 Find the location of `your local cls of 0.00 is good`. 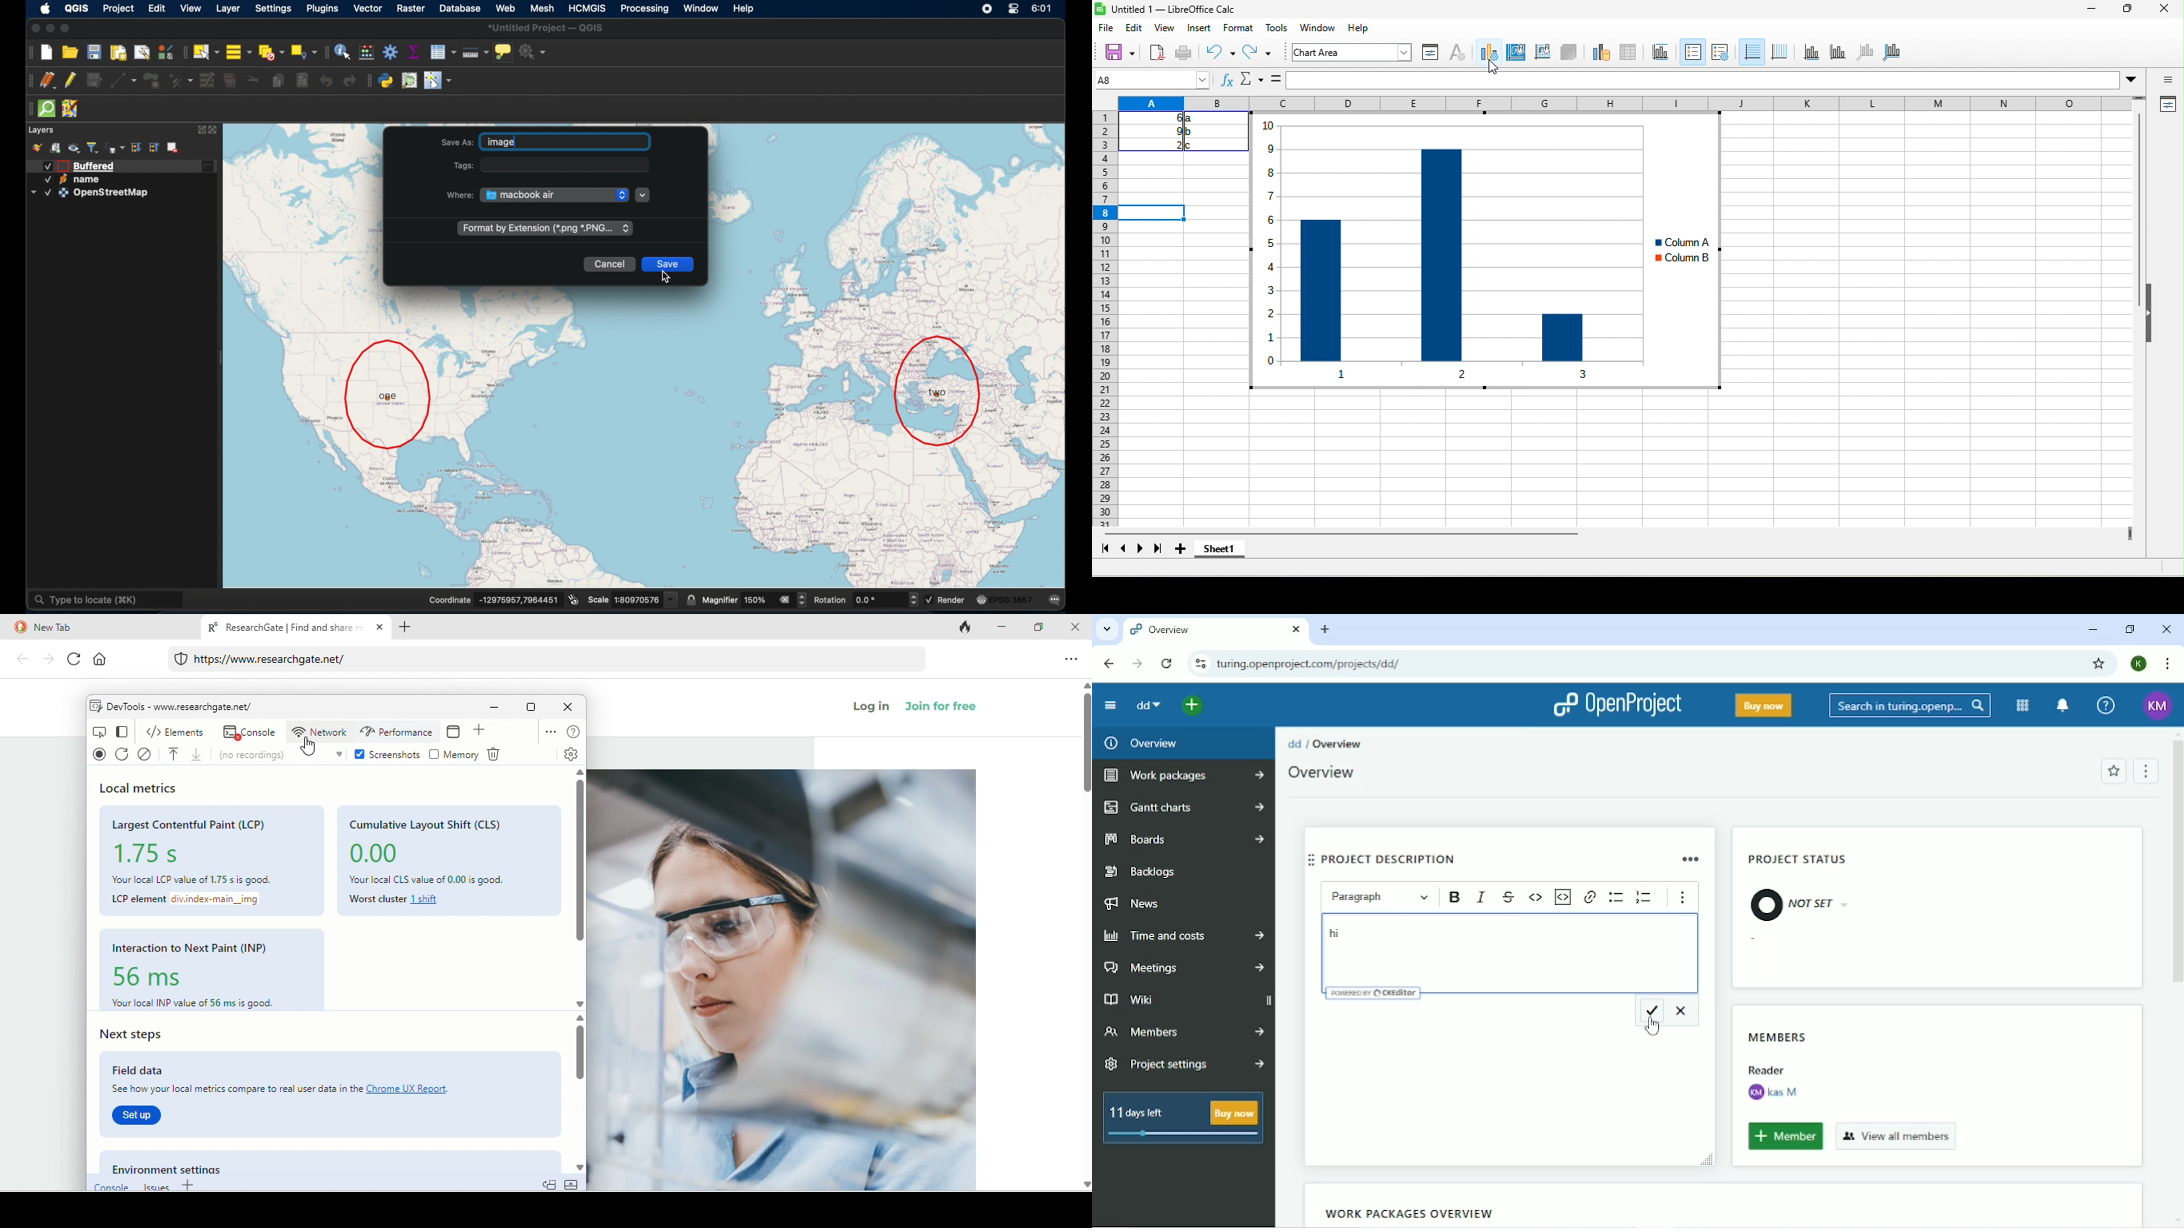

your local cls of 0.00 is good is located at coordinates (440, 878).